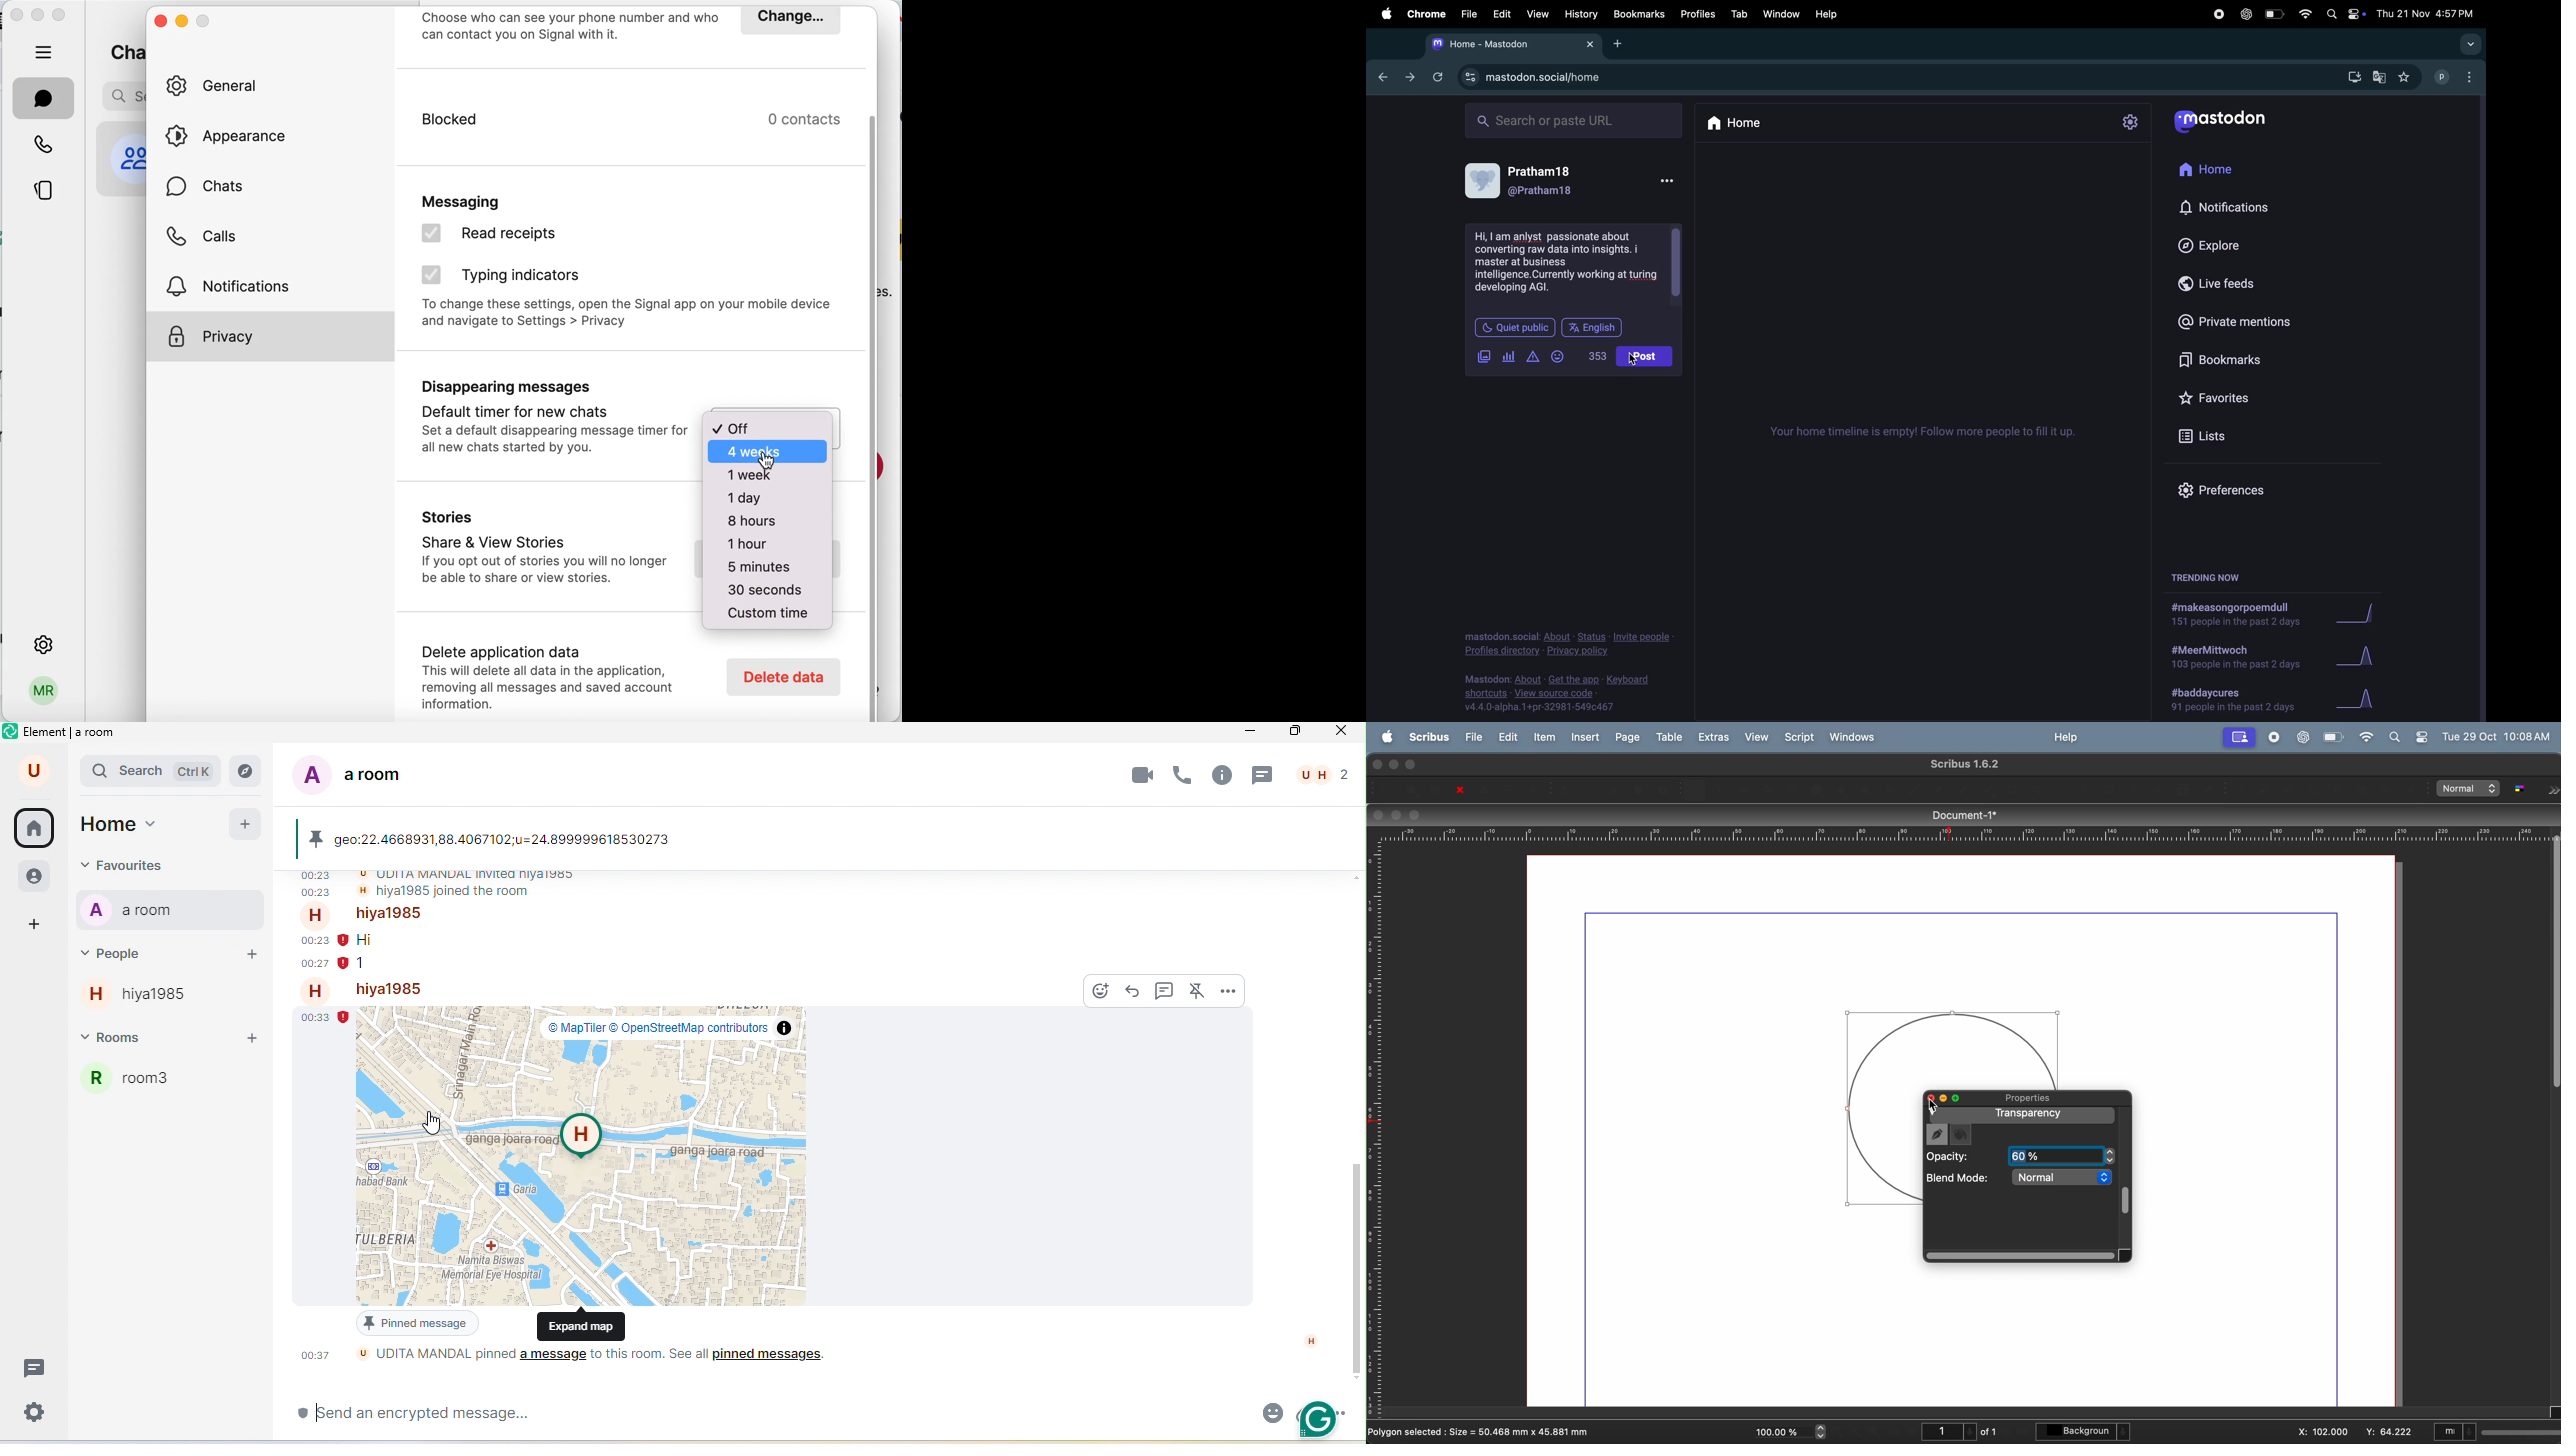  Describe the element at coordinates (326, 1018) in the screenshot. I see `00.33` at that location.